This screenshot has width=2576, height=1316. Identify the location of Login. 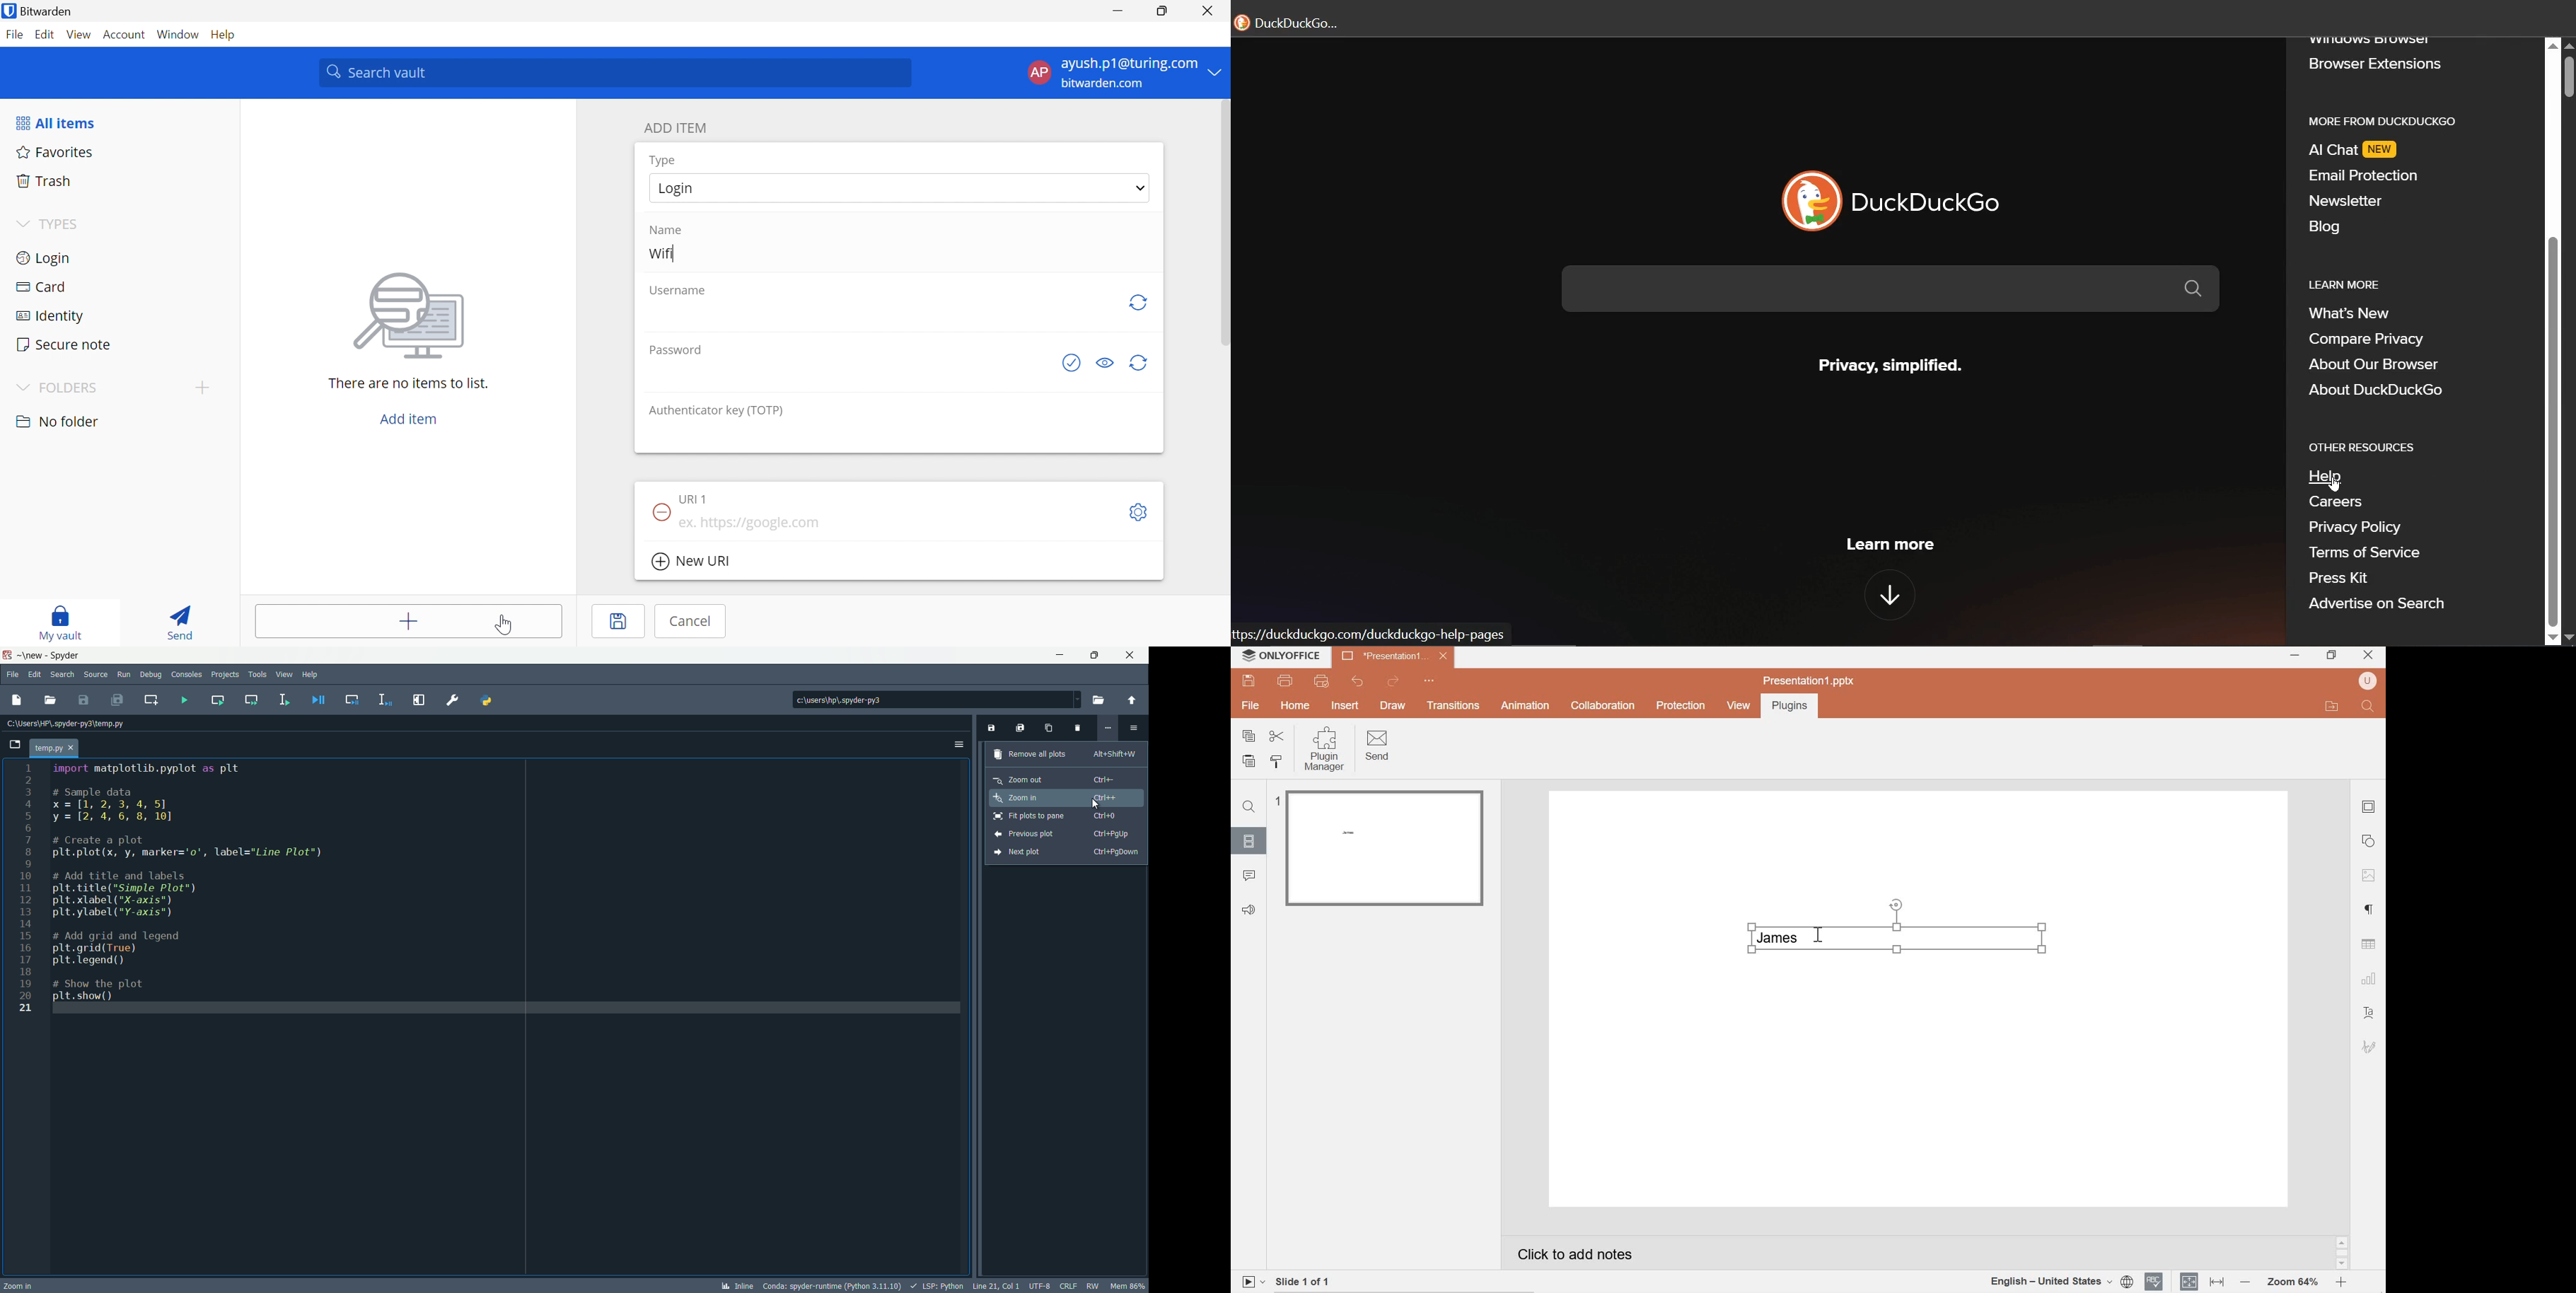
(682, 188).